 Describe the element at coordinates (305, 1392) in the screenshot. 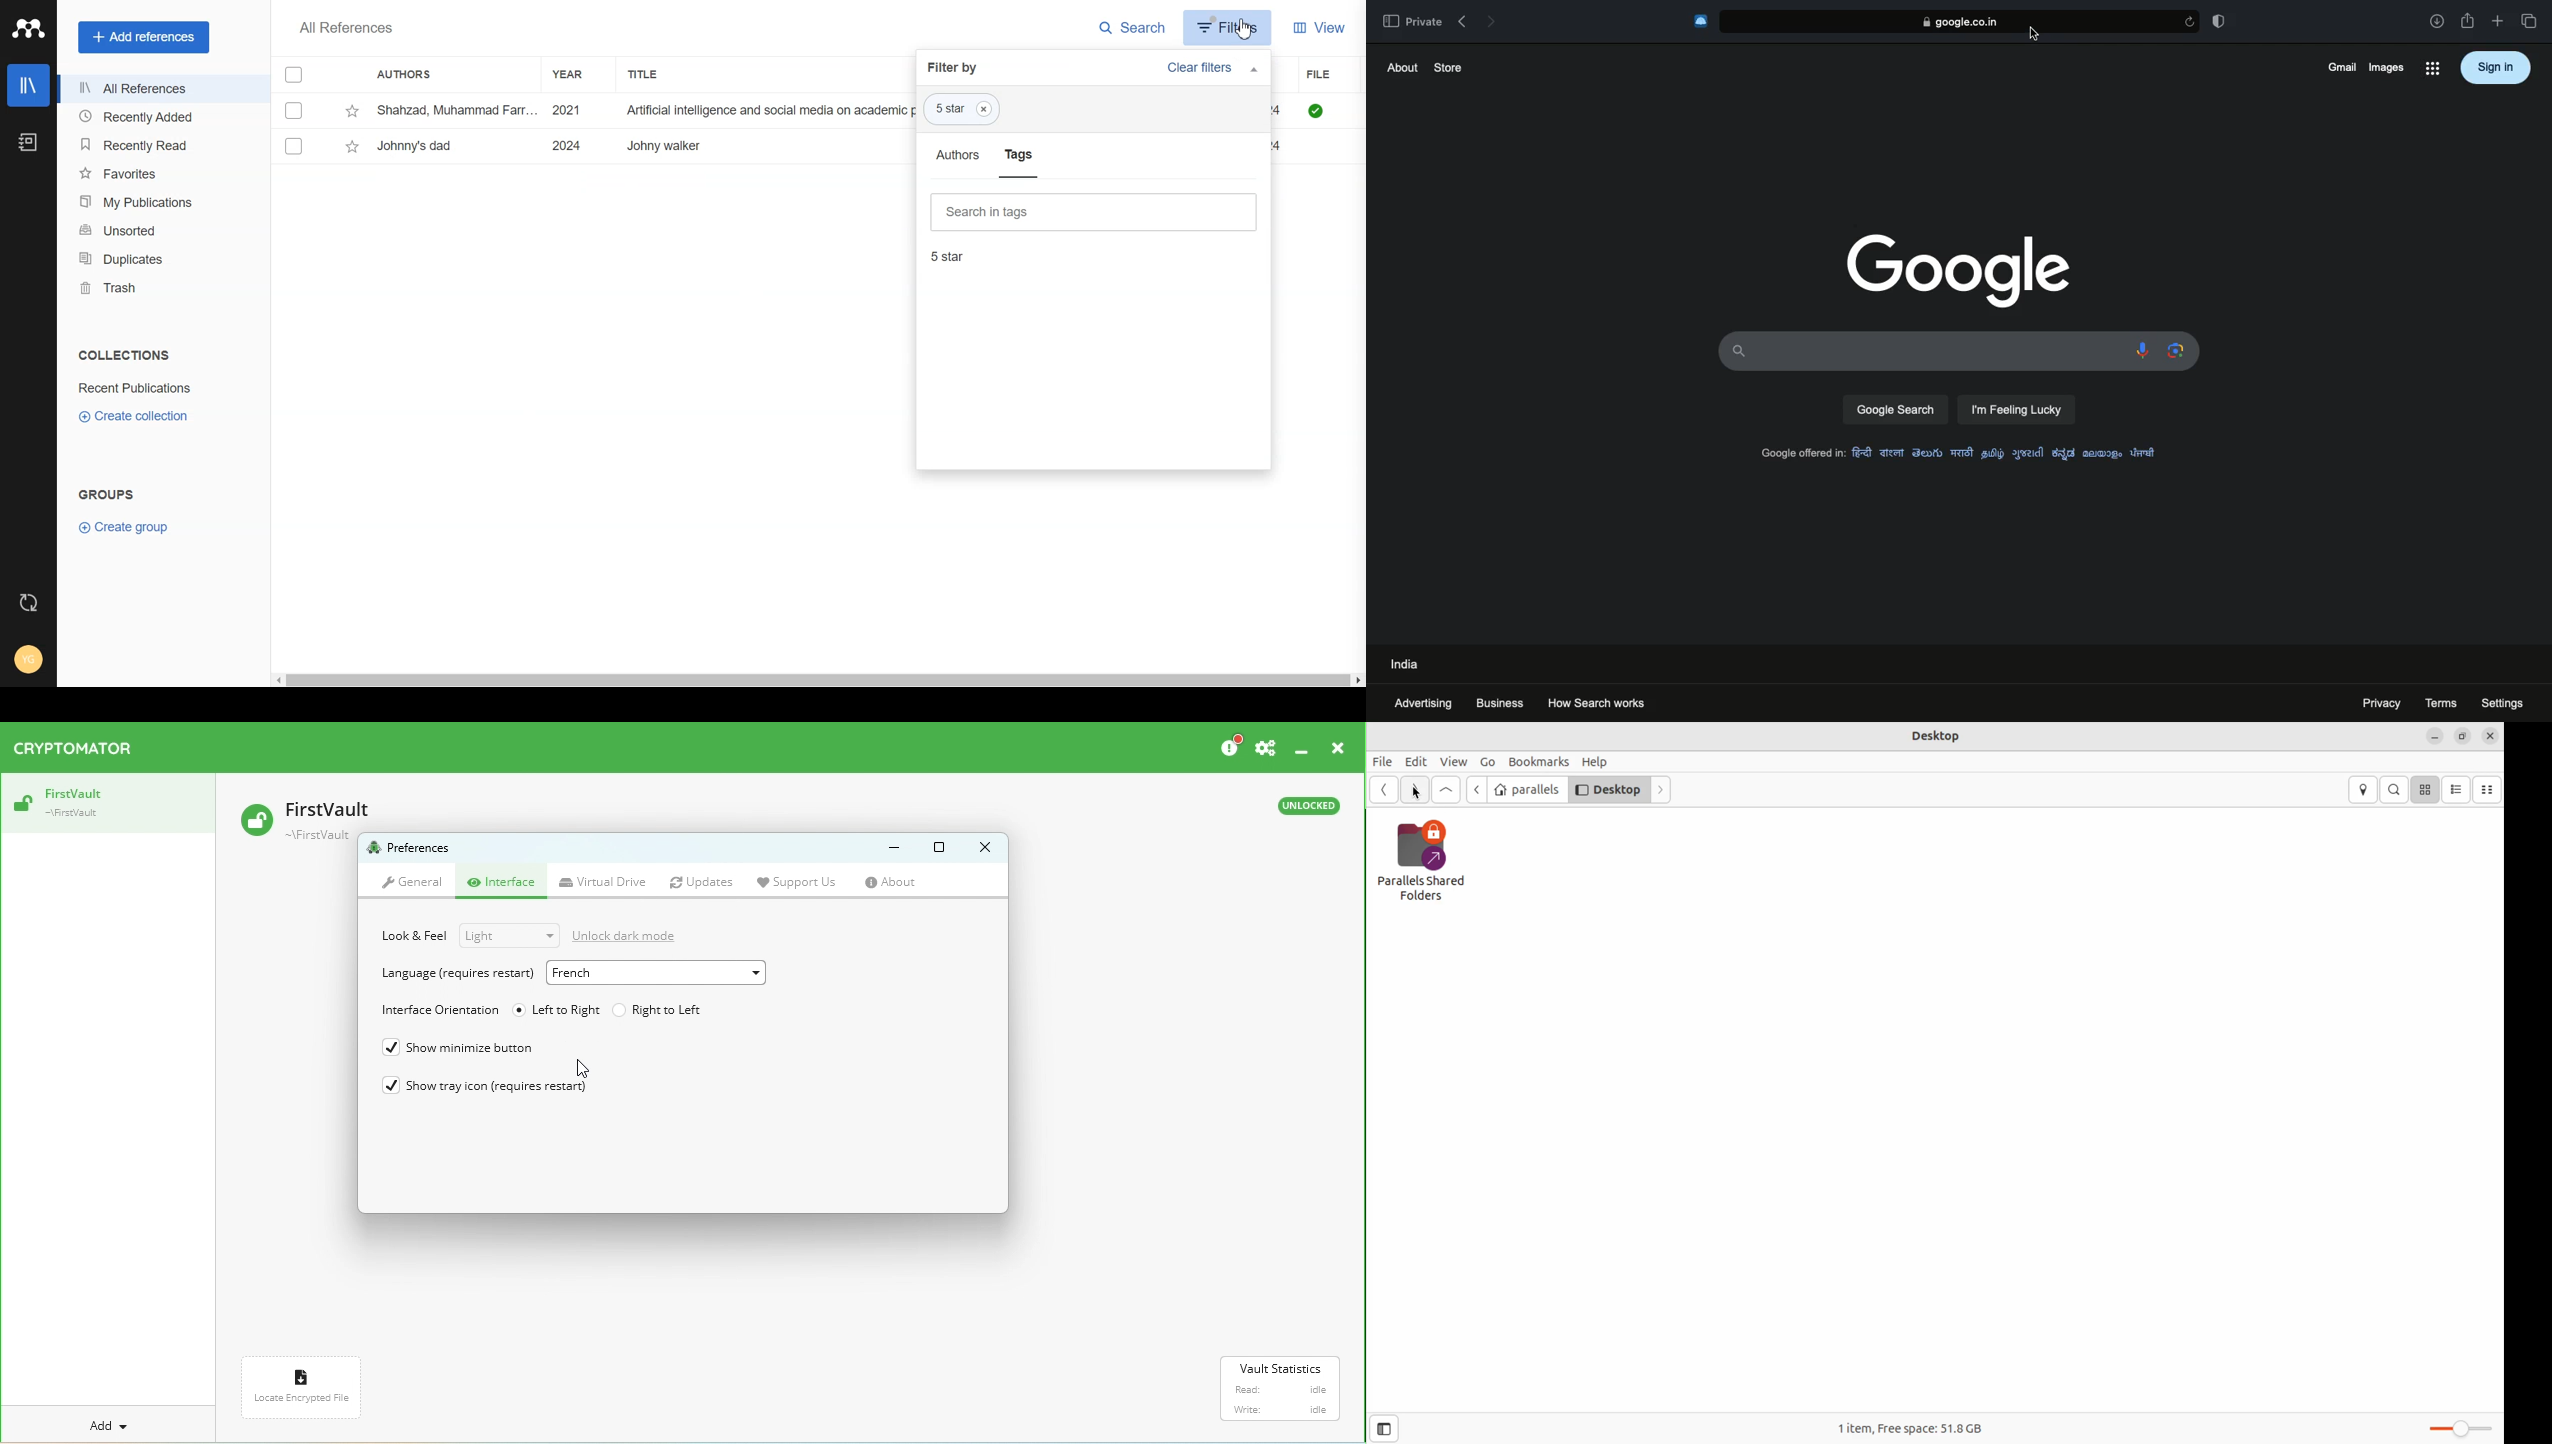

I see `Locate encrypted file` at that location.